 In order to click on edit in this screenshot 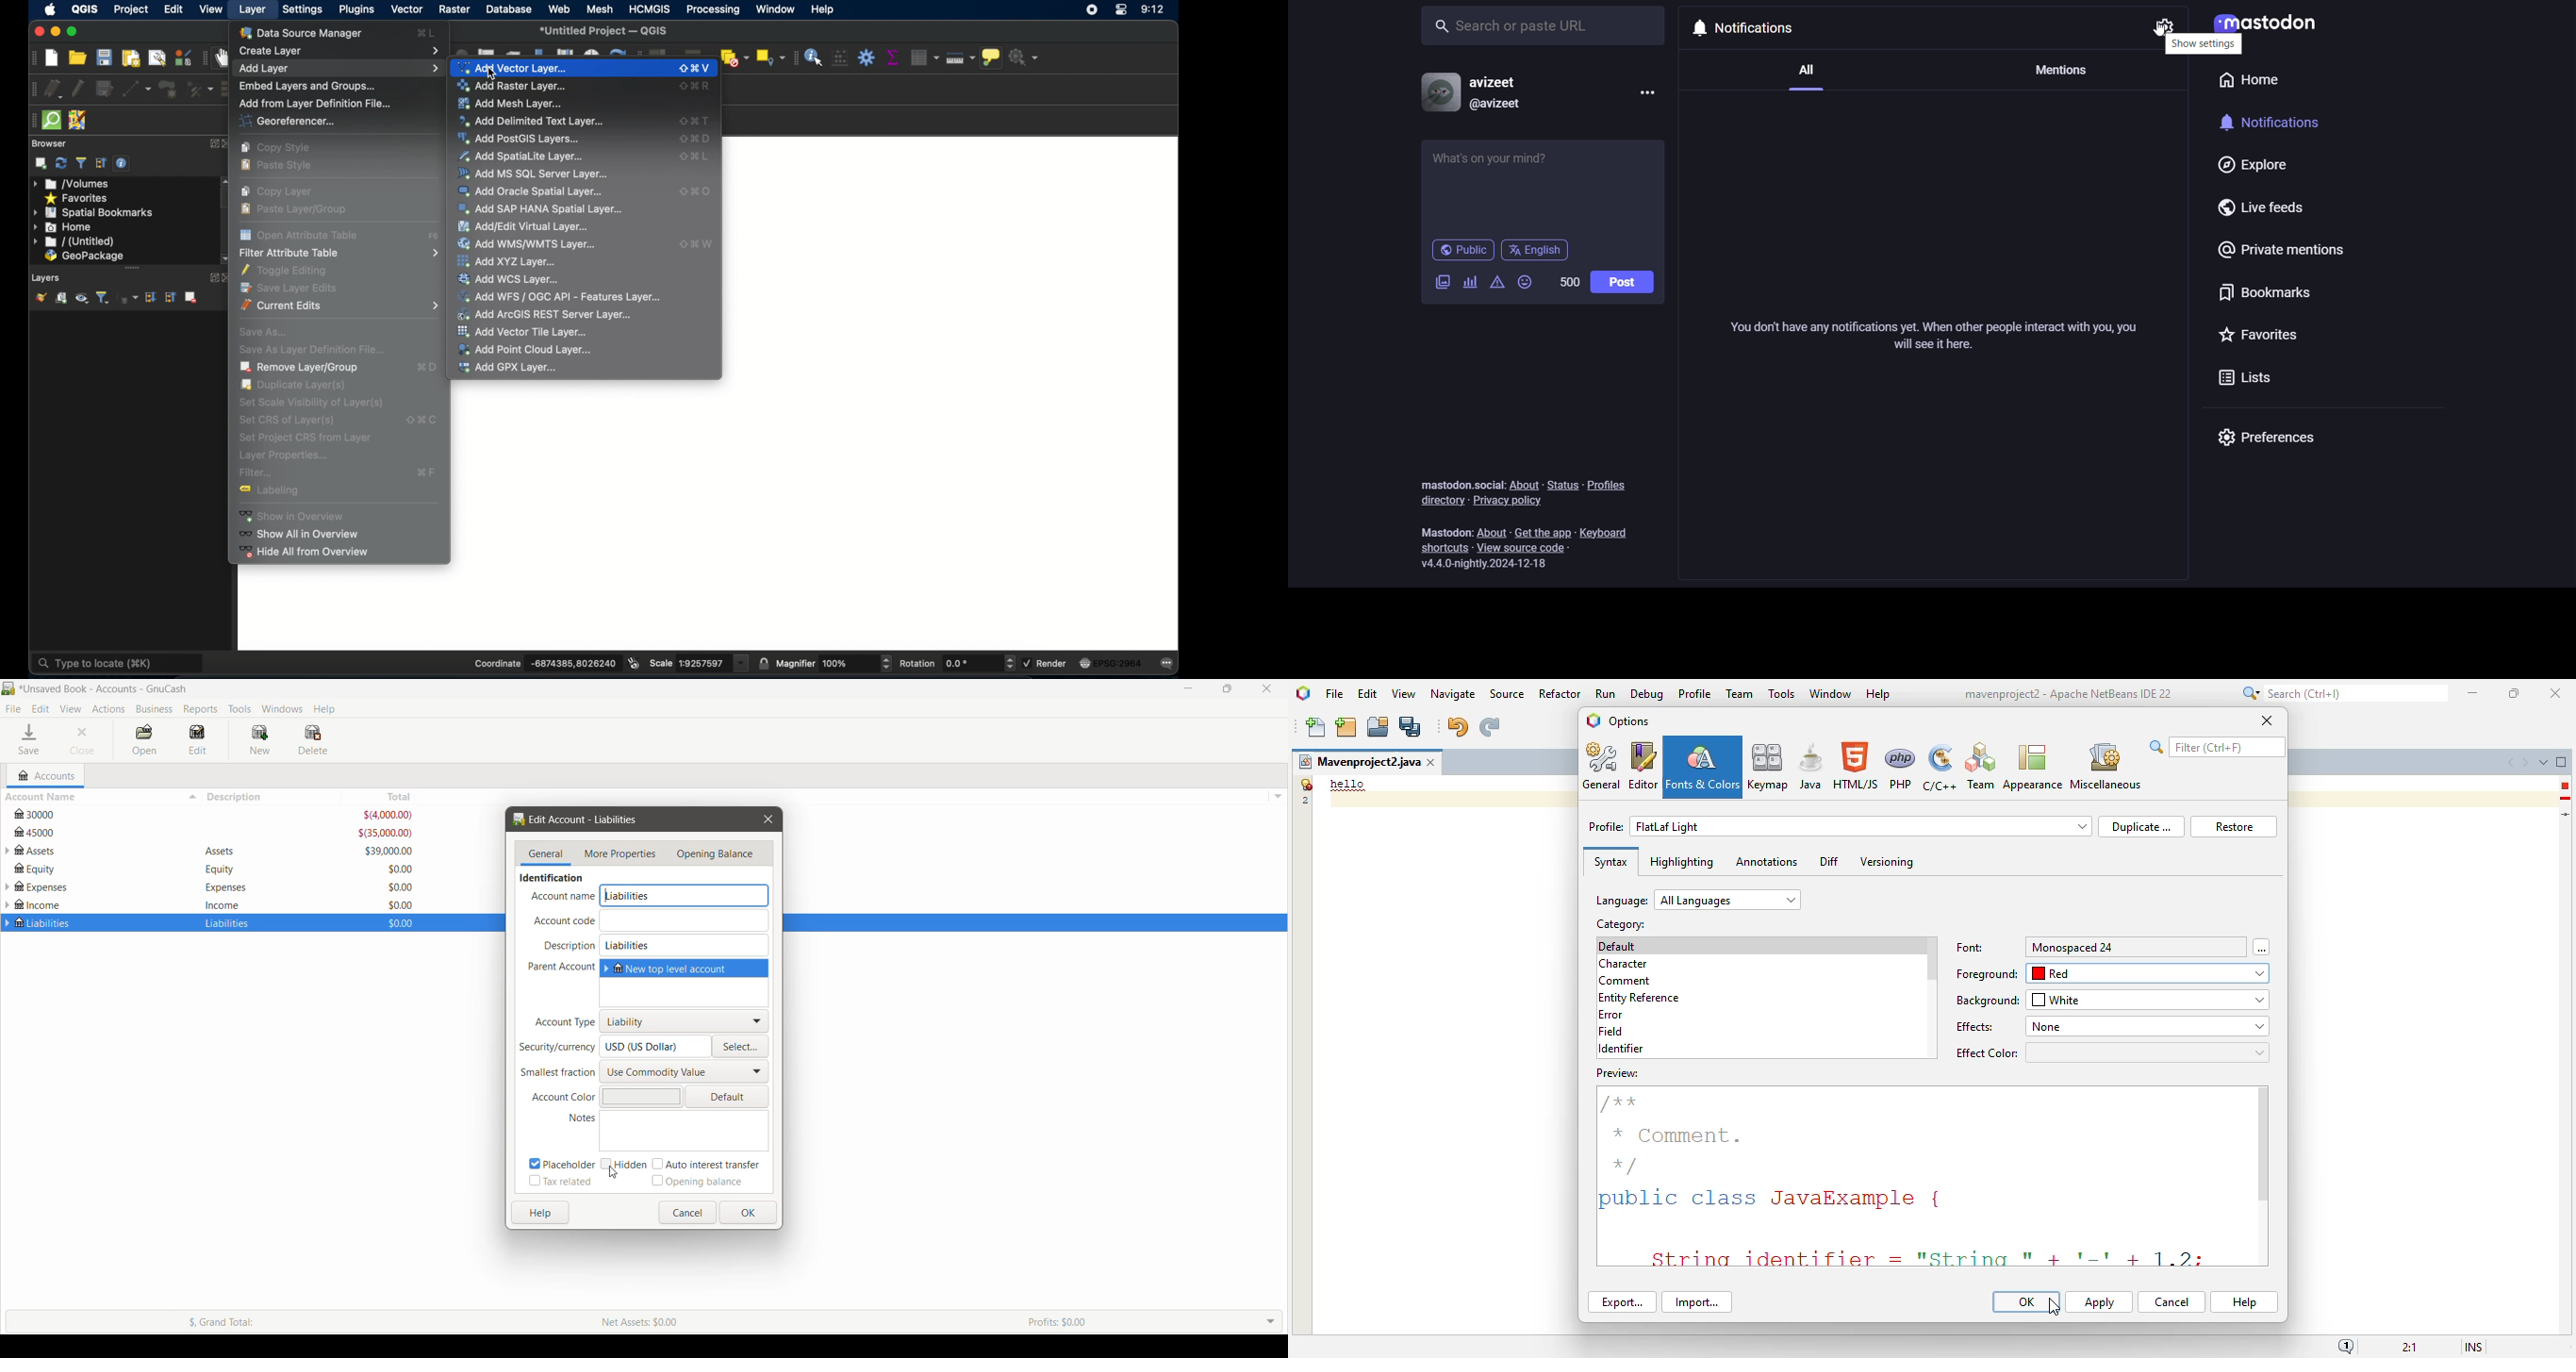, I will do `click(174, 9)`.